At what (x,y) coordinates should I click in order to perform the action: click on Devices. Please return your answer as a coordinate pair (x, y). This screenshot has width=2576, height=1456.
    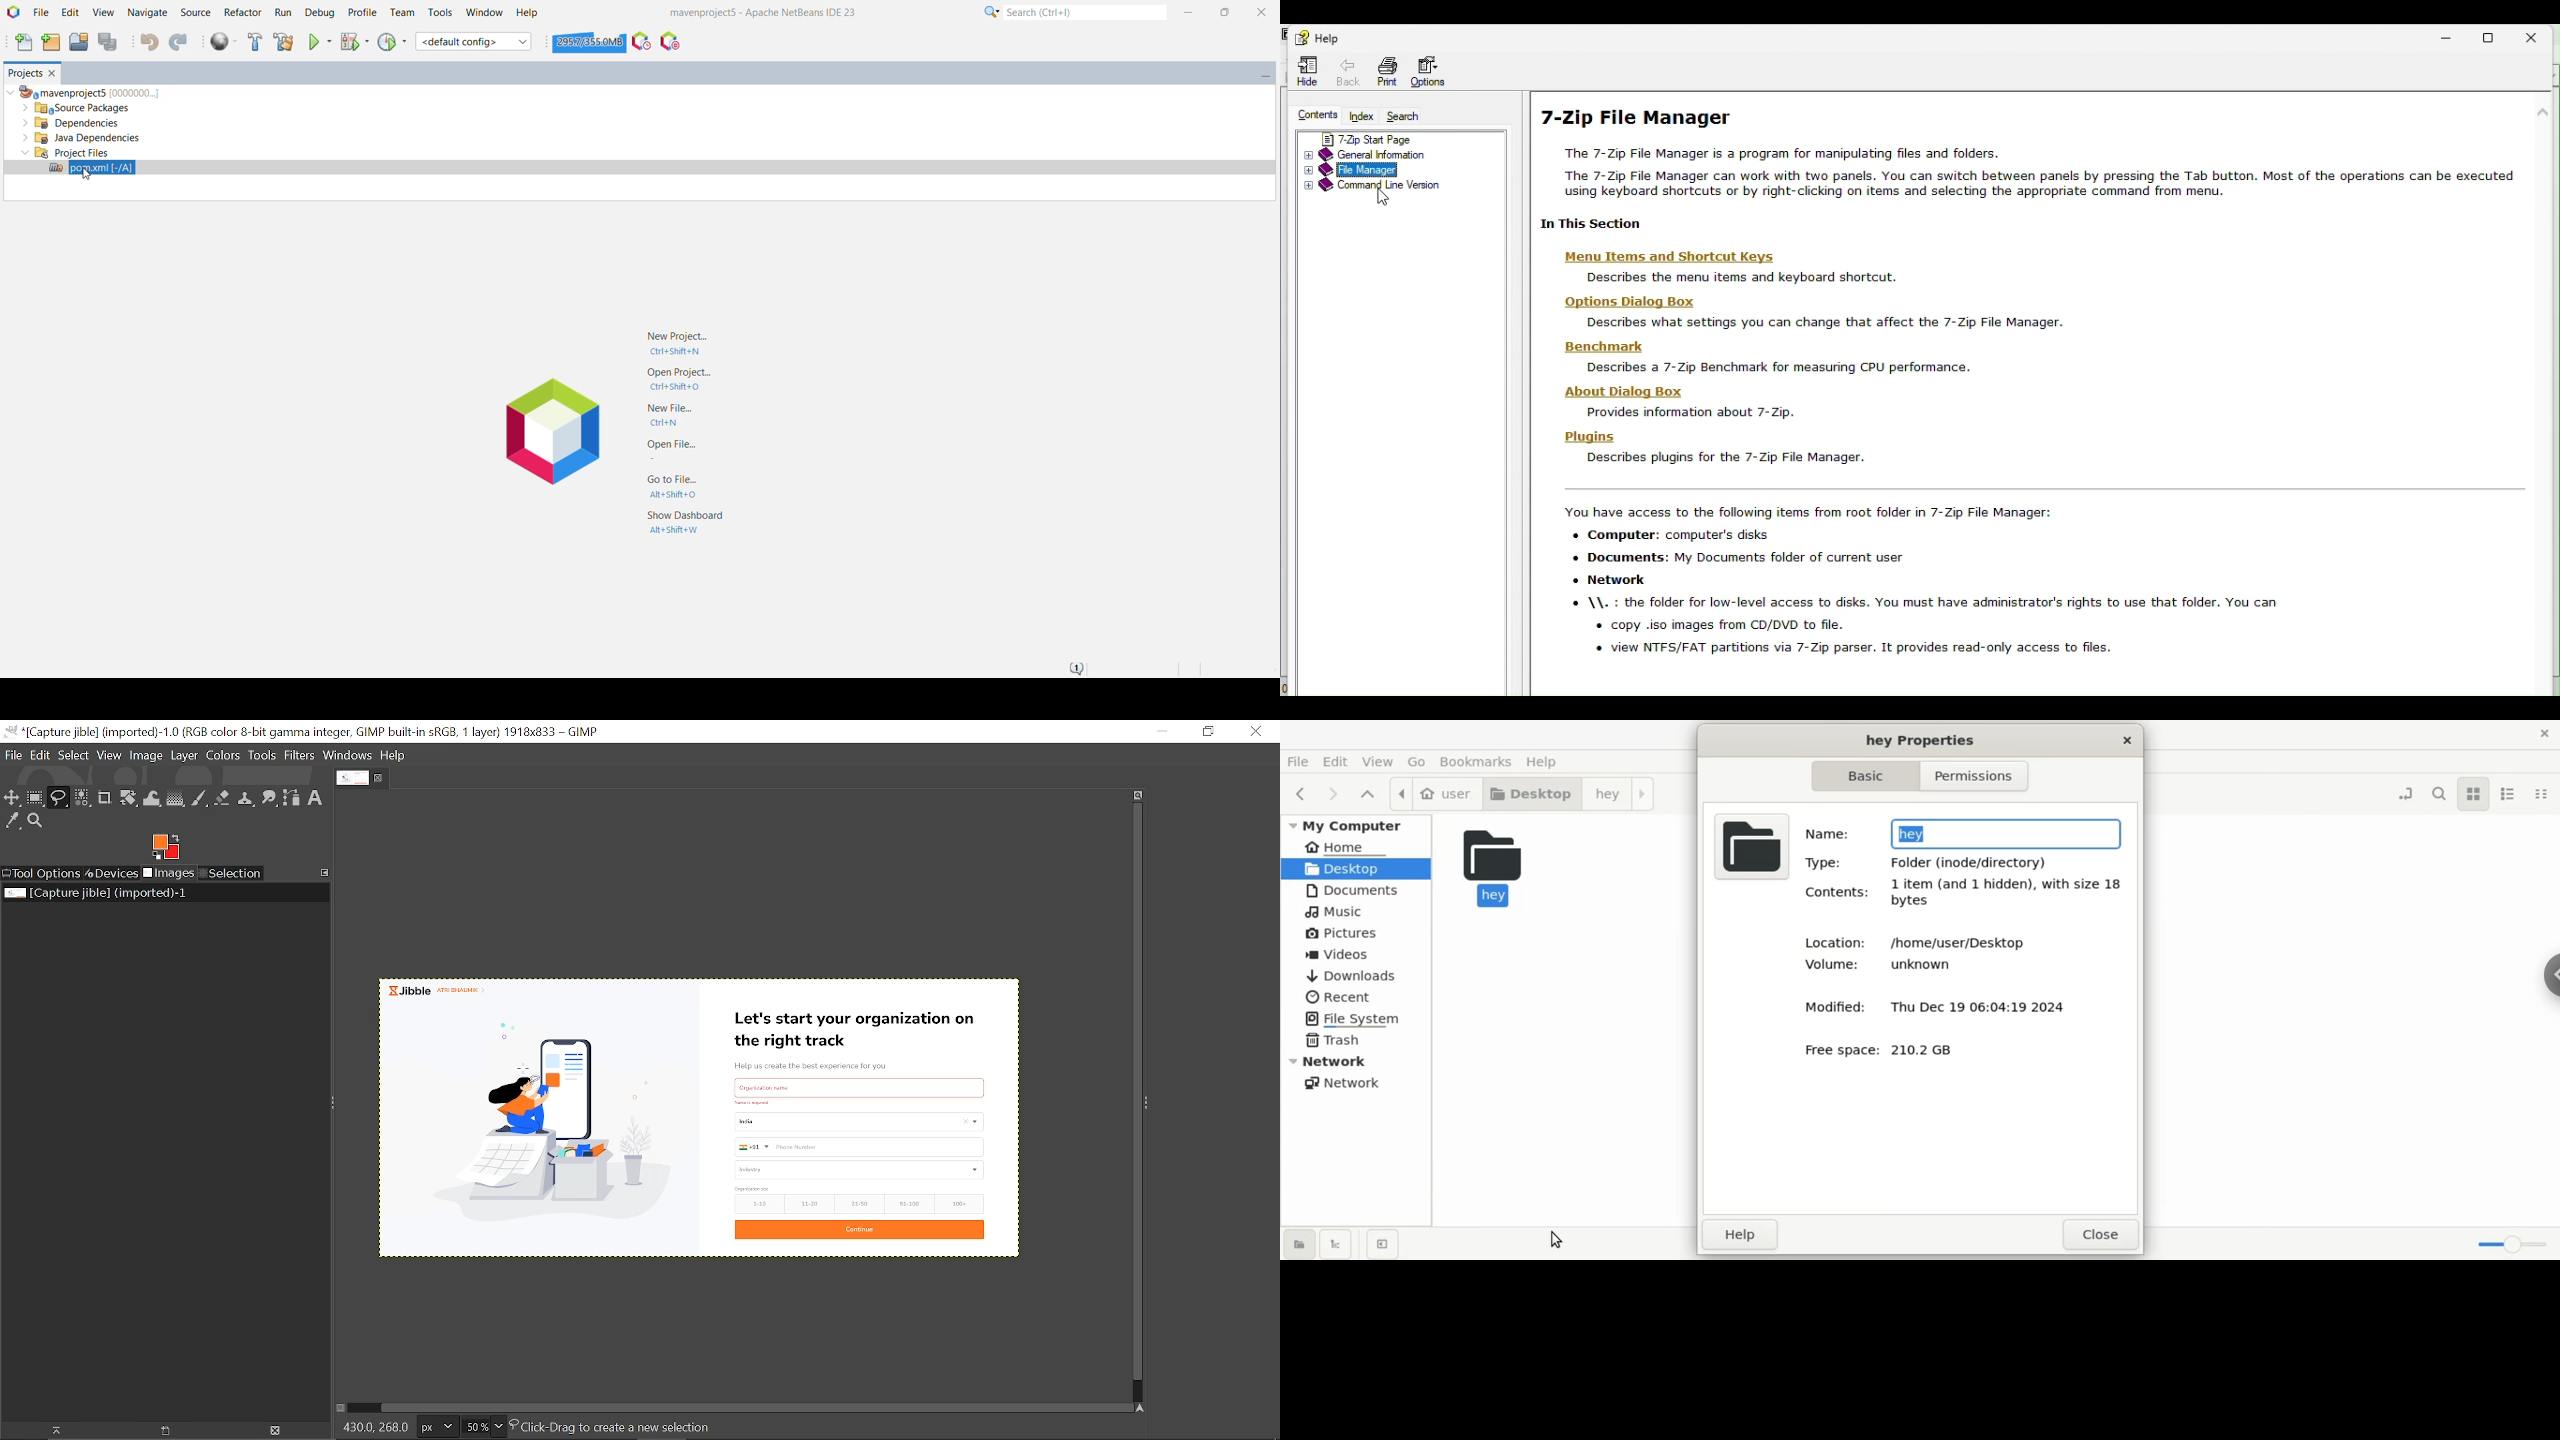
    Looking at the image, I should click on (112, 872).